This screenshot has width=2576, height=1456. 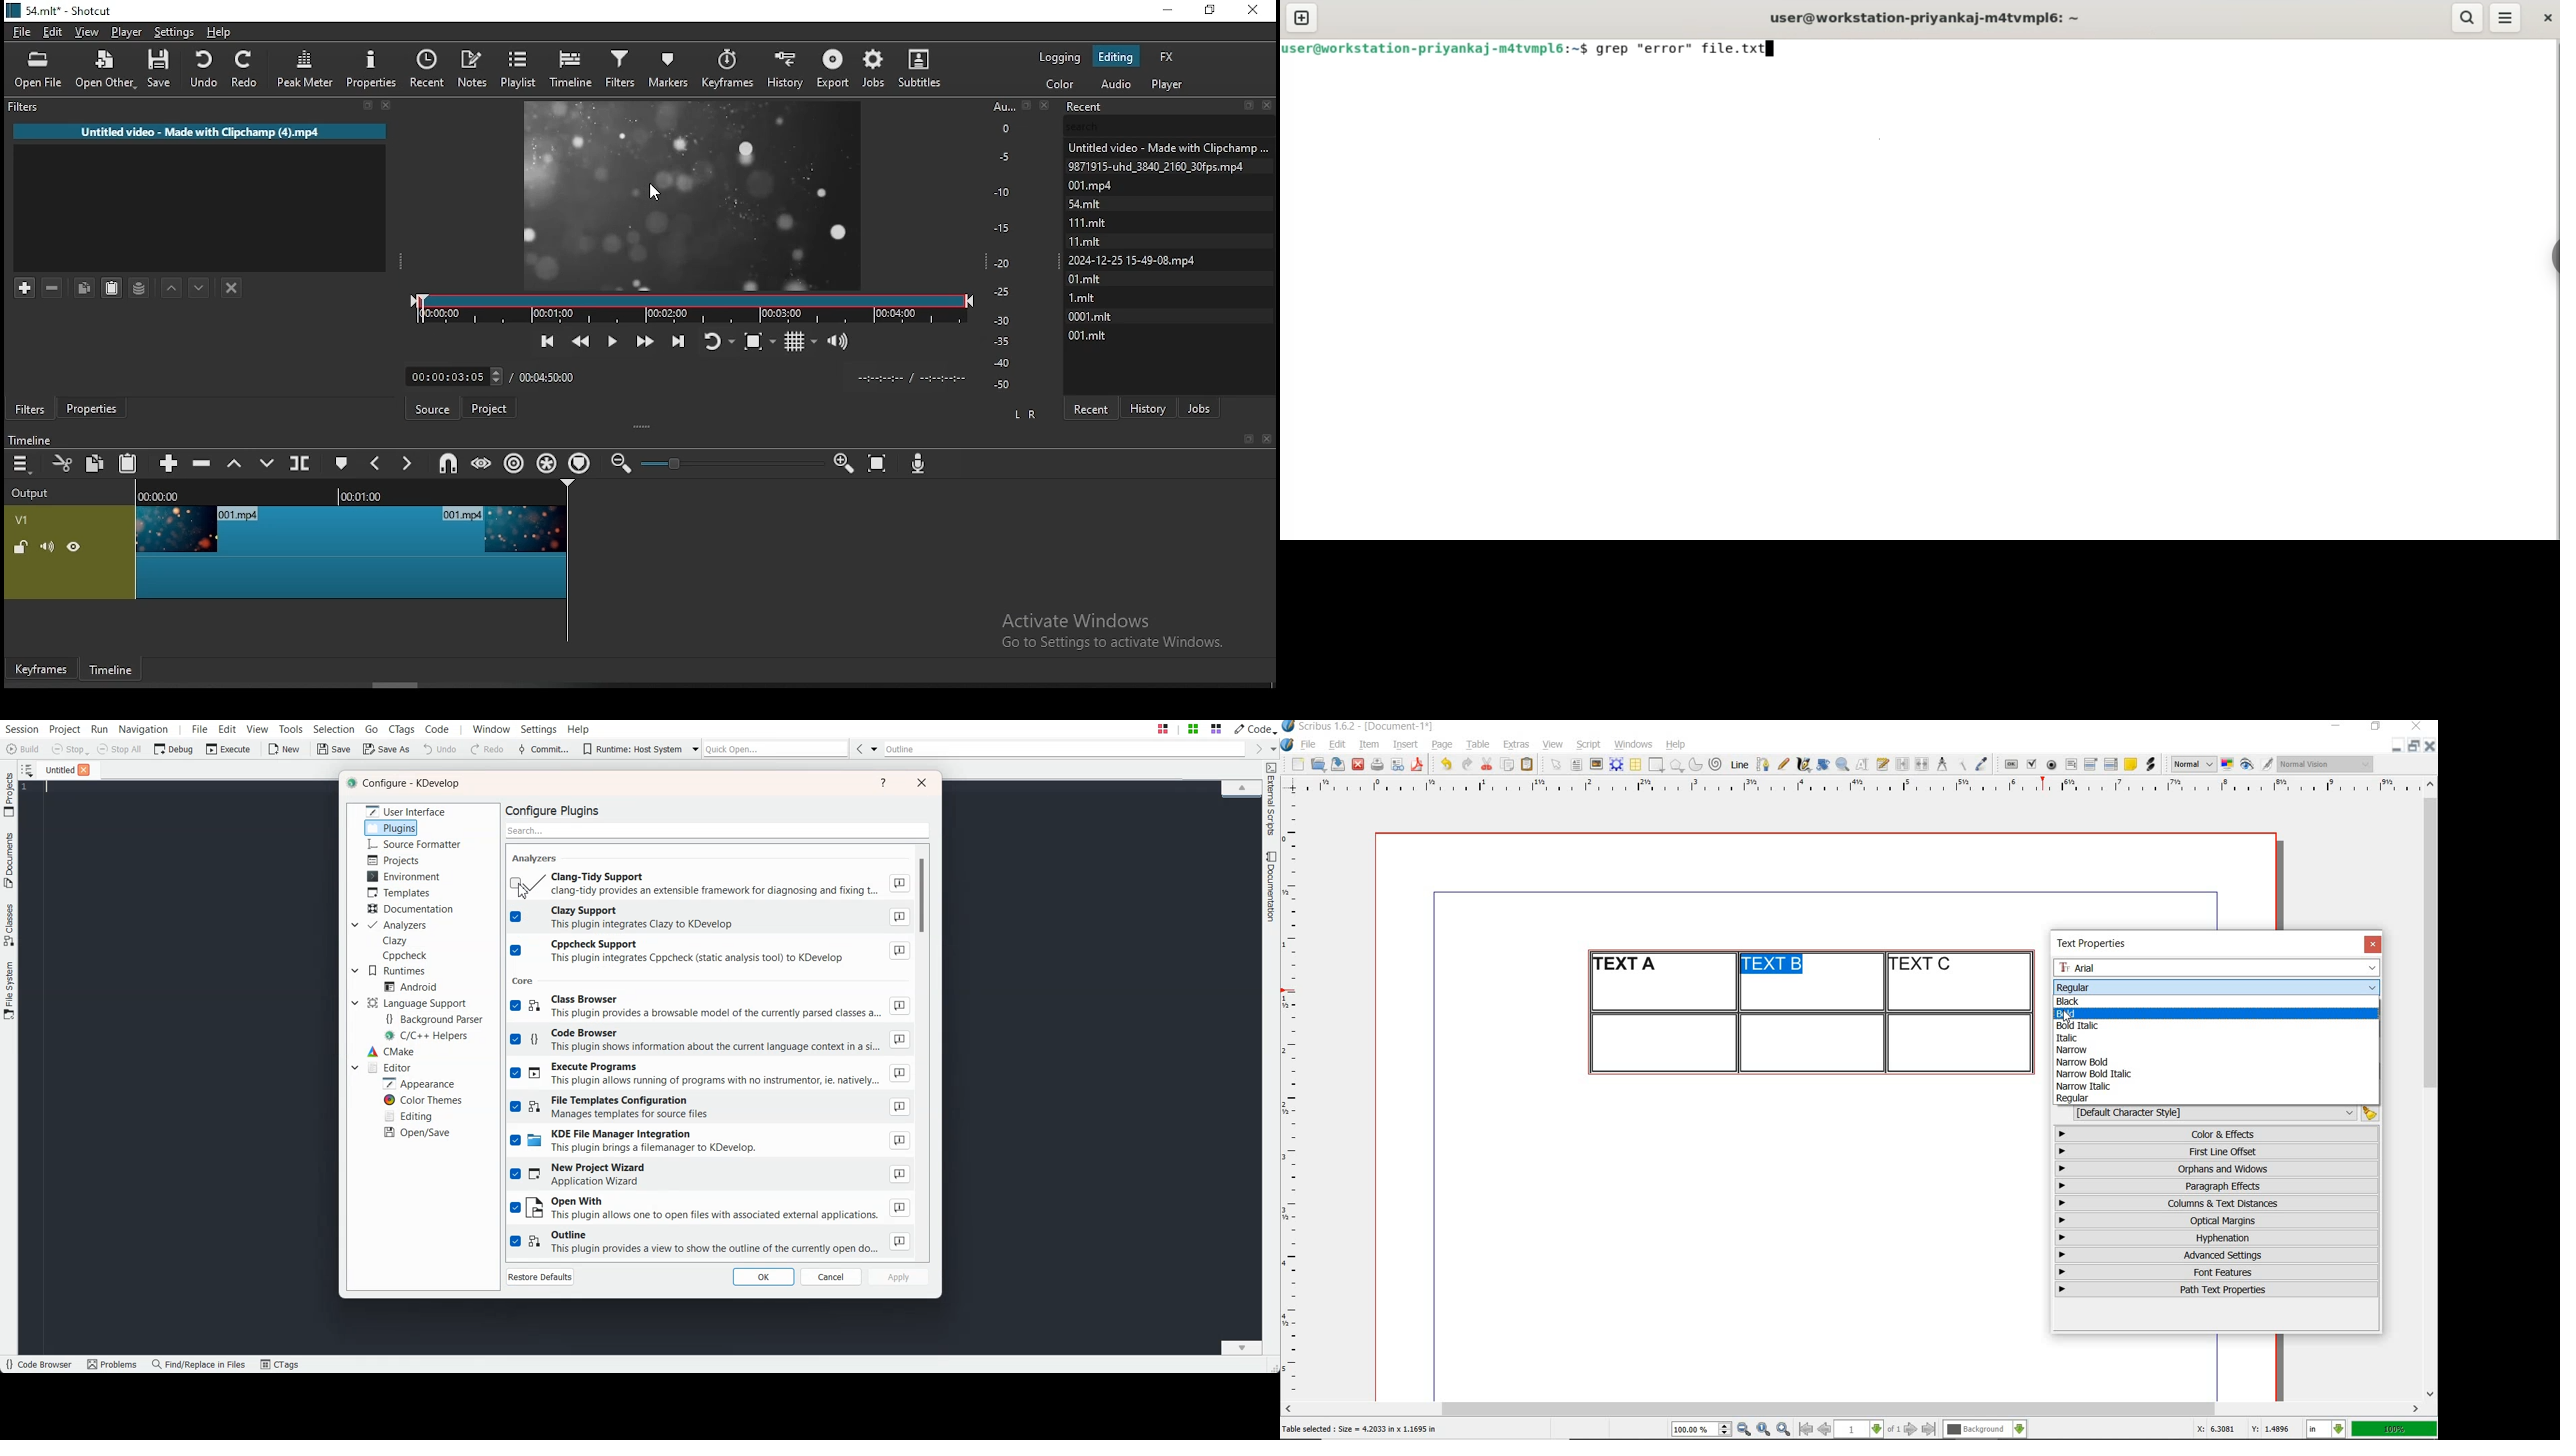 I want to click on keyframes, so click(x=729, y=69).